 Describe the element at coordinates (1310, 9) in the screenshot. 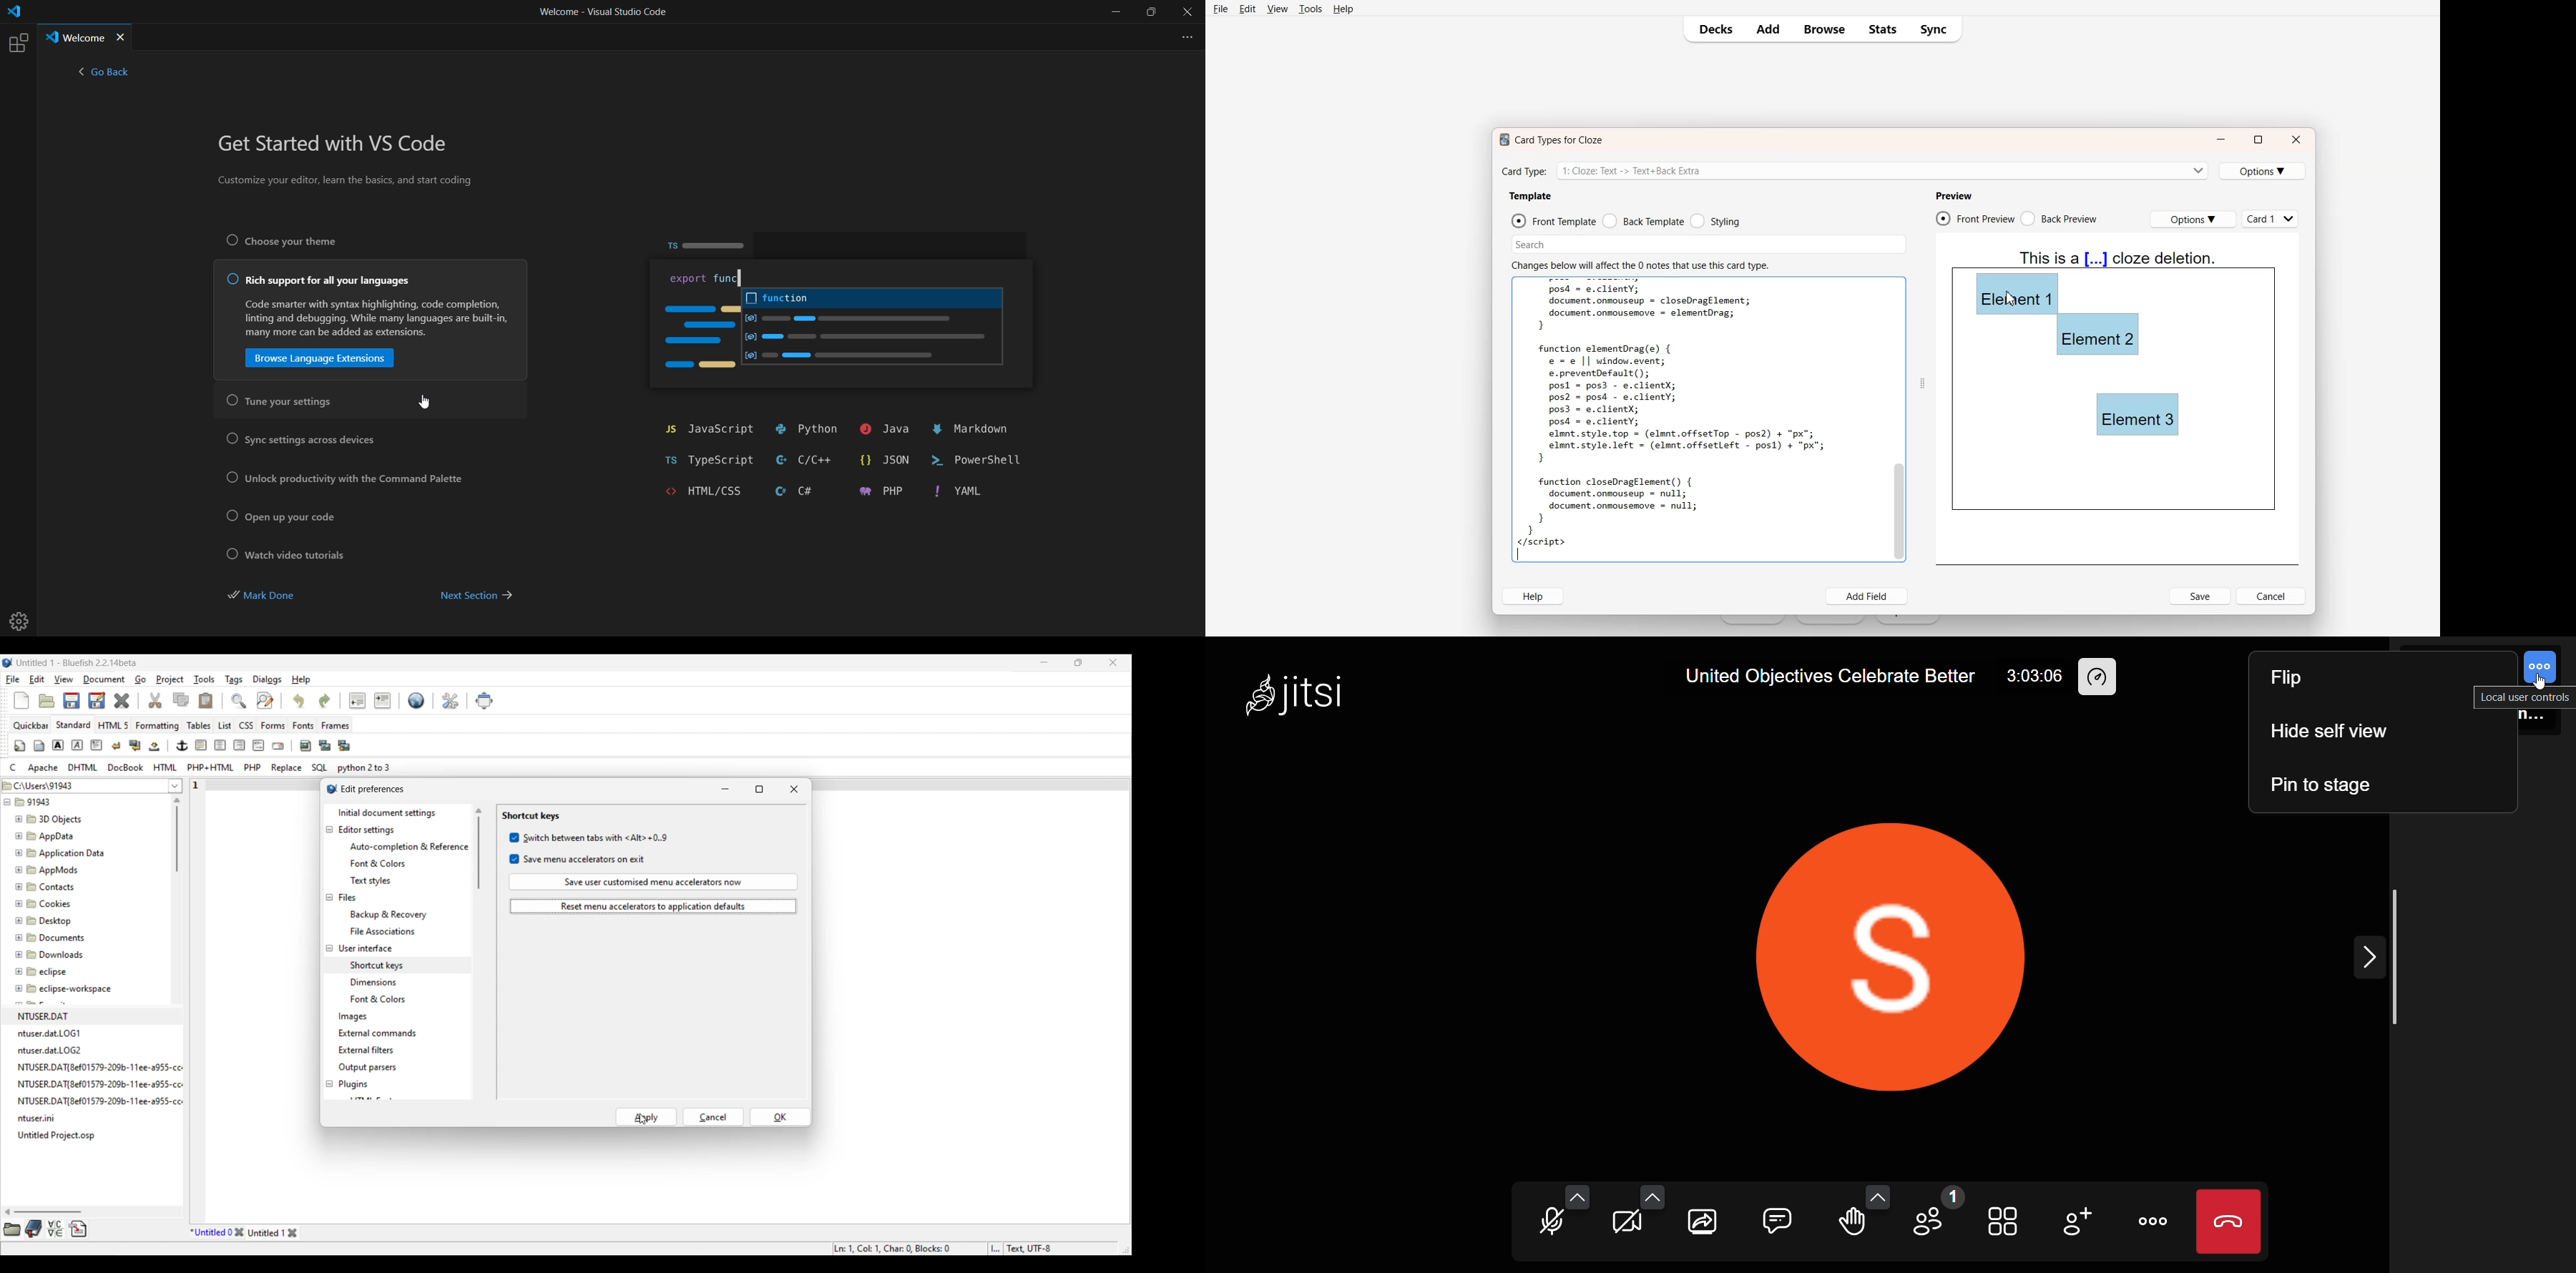

I see `Tools` at that location.